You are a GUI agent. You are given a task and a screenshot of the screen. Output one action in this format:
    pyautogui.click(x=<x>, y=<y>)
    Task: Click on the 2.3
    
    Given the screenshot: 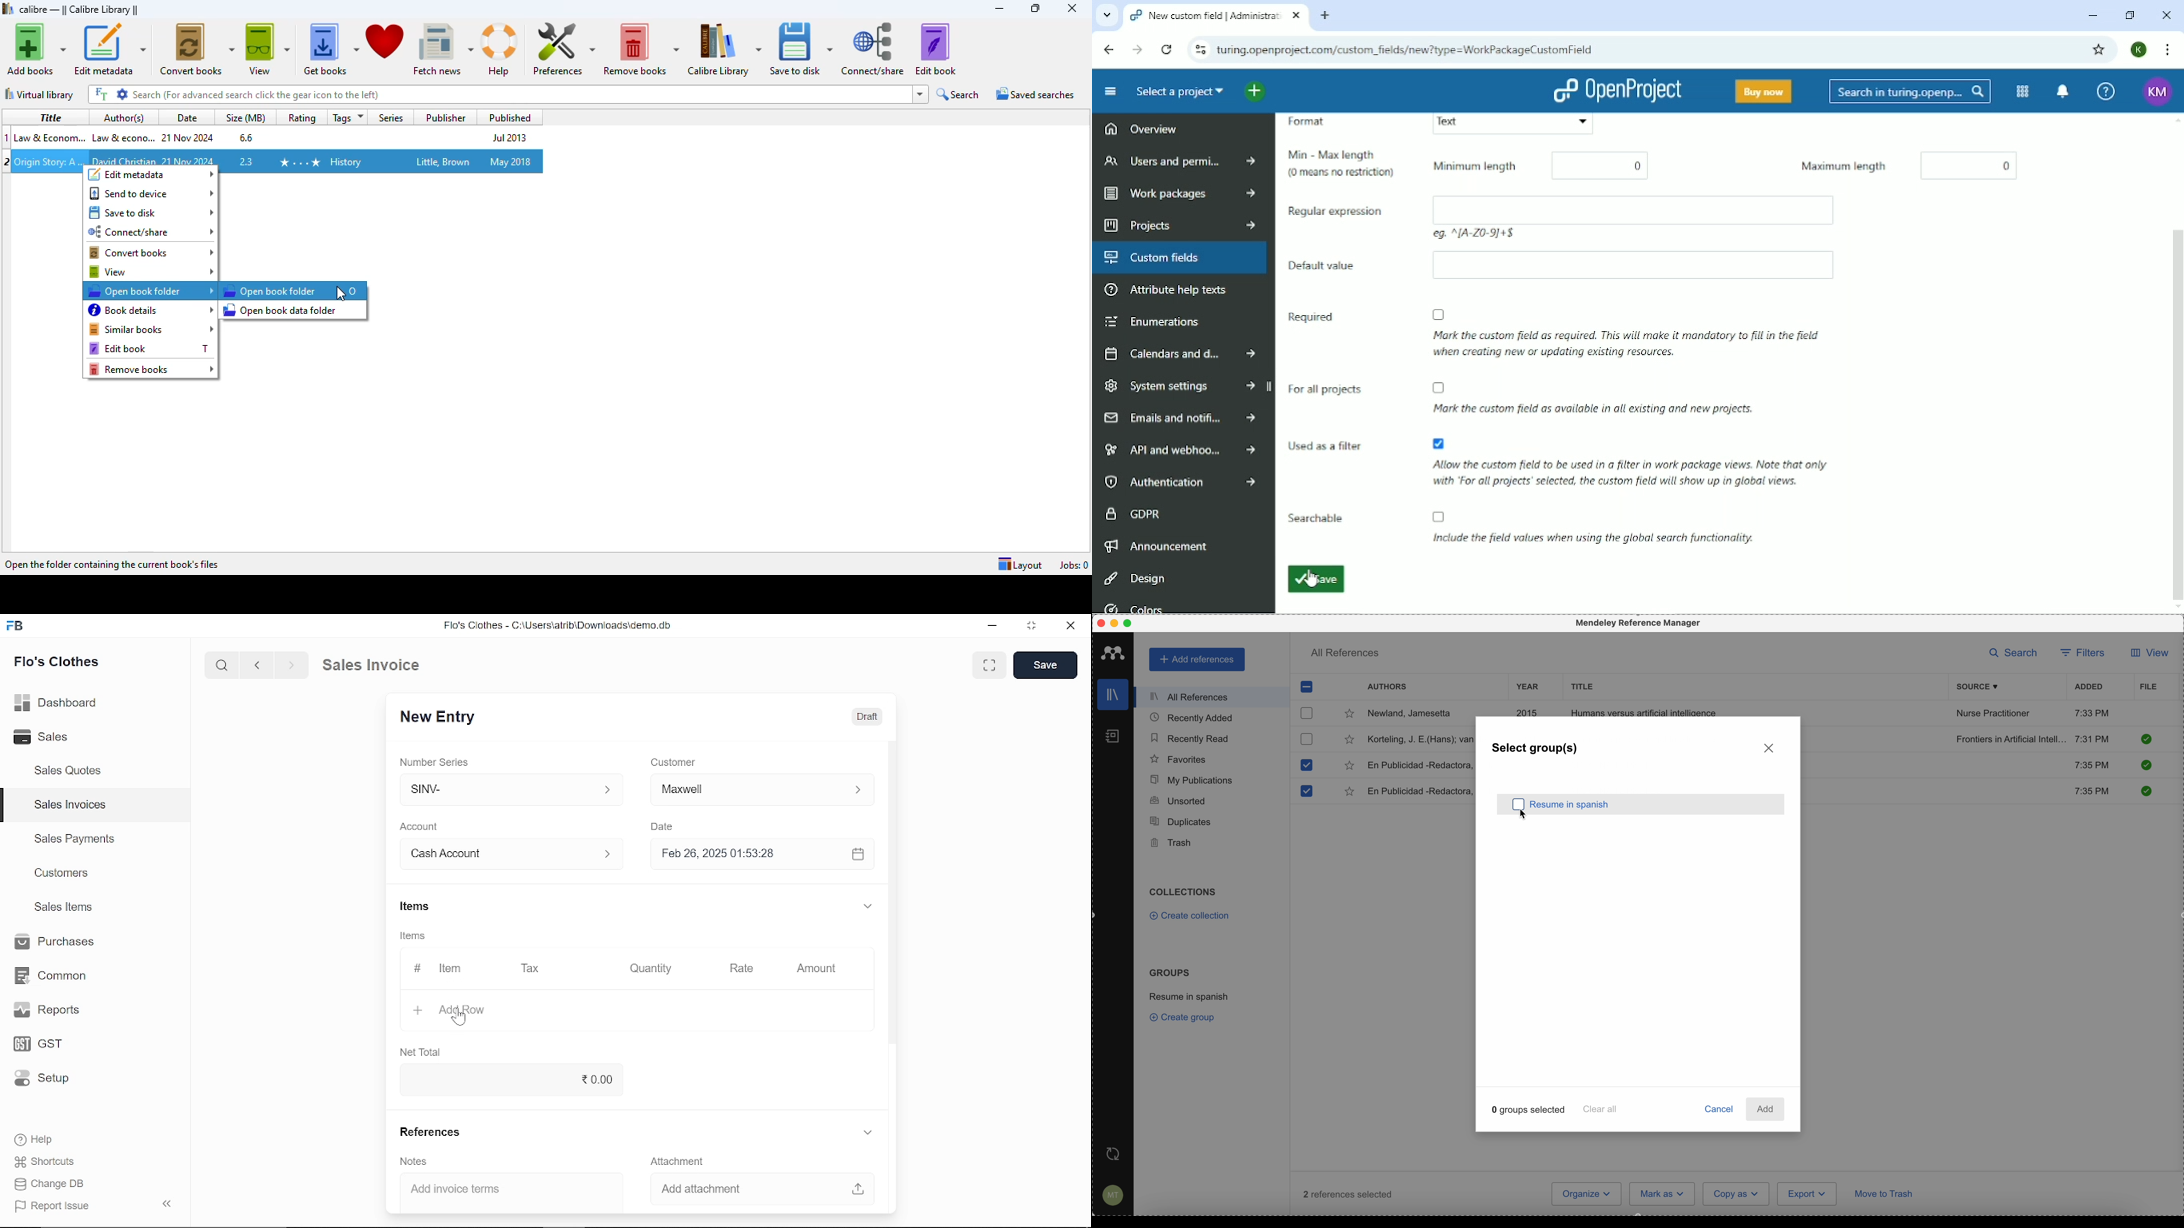 What is the action you would take?
    pyautogui.click(x=245, y=161)
    